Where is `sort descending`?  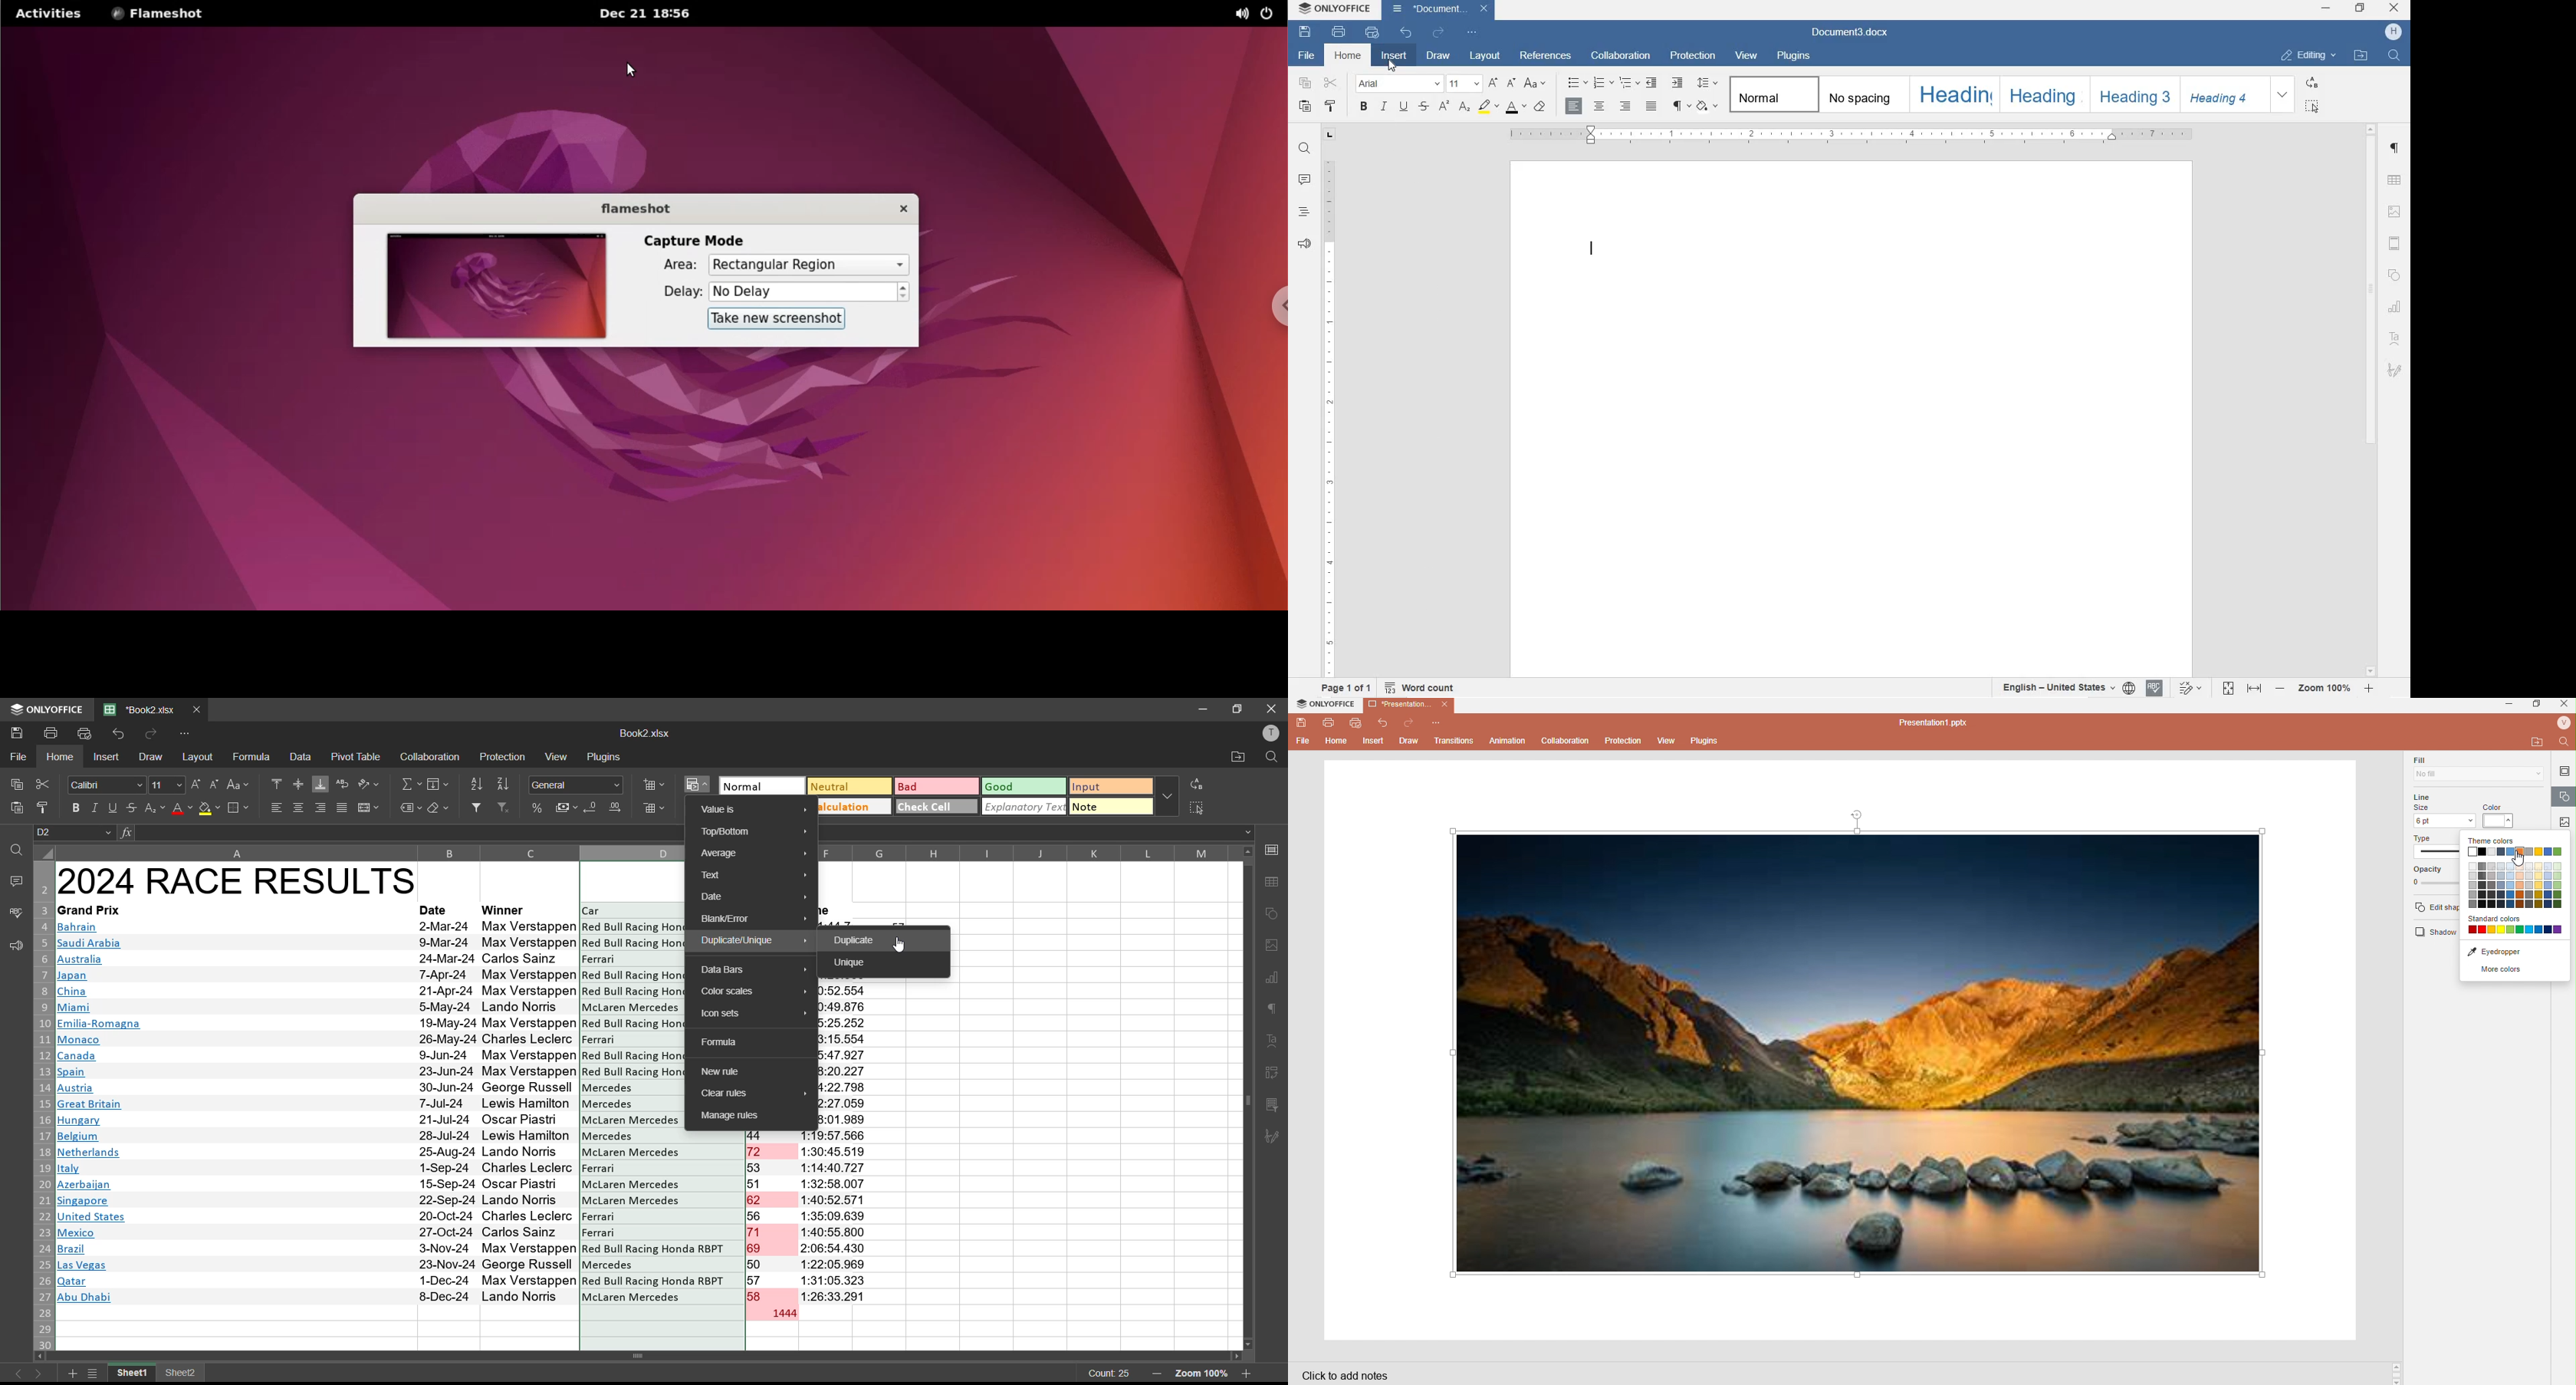 sort descending is located at coordinates (504, 784).